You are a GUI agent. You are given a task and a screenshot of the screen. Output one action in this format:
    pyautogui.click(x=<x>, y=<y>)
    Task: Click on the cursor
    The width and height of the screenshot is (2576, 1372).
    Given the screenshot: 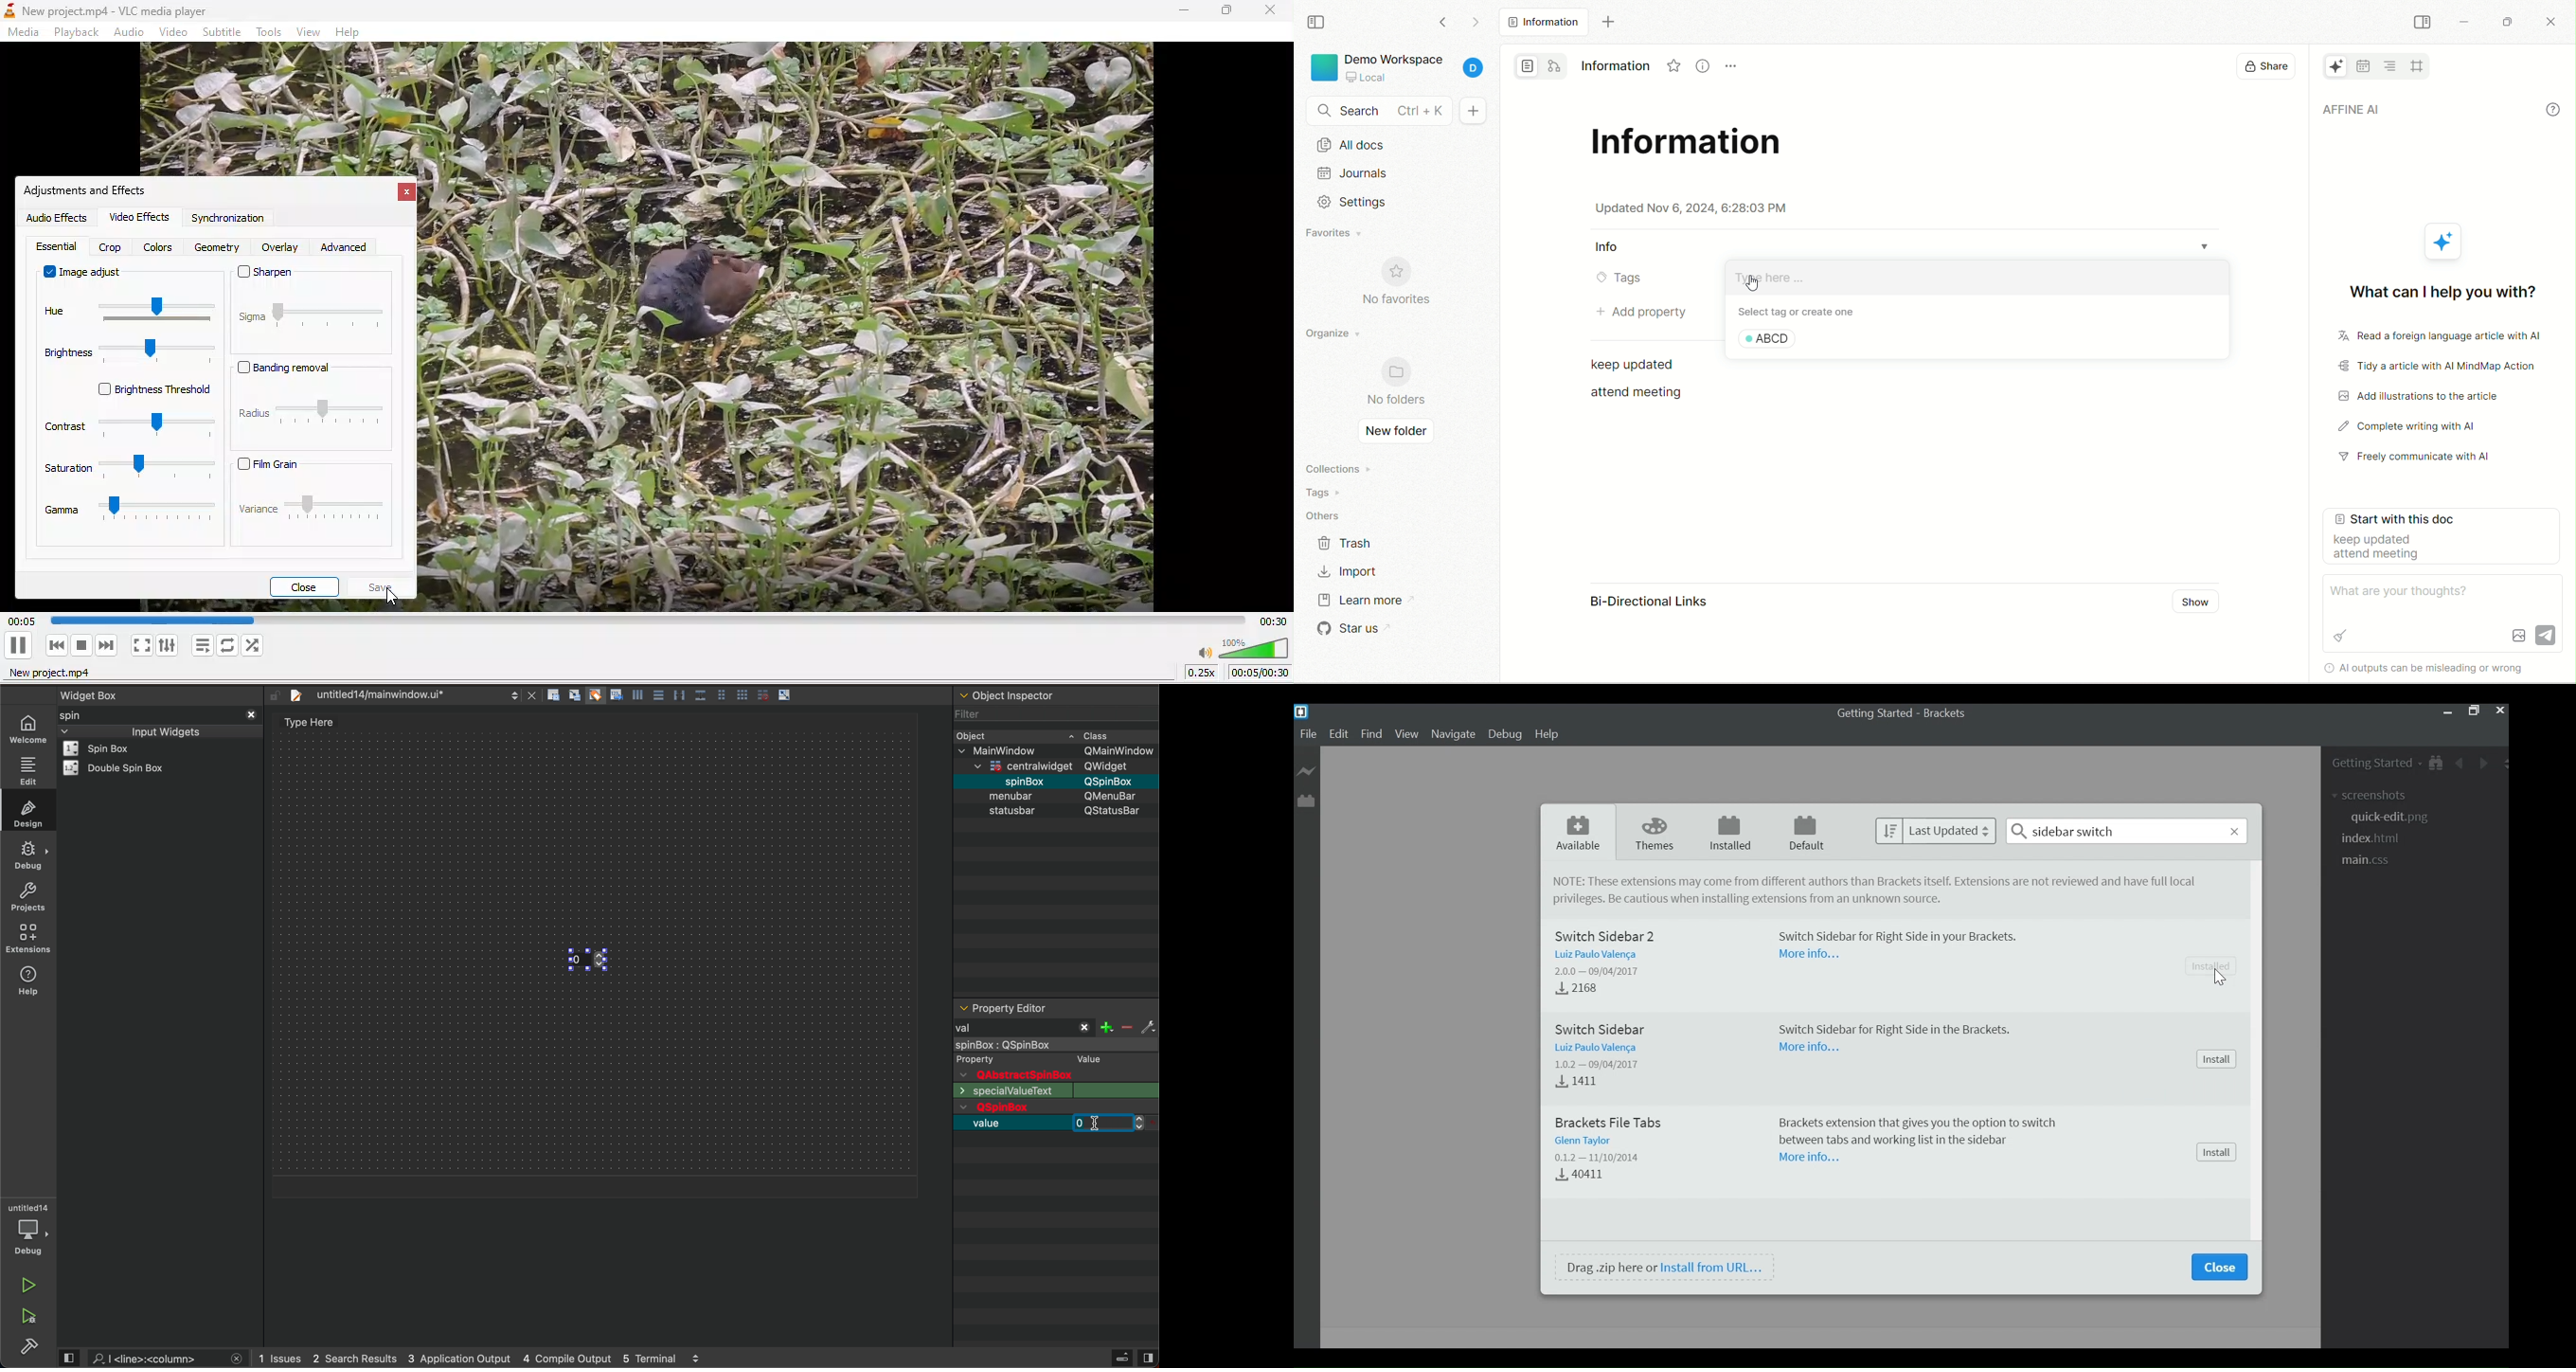 What is the action you would take?
    pyautogui.click(x=1754, y=282)
    